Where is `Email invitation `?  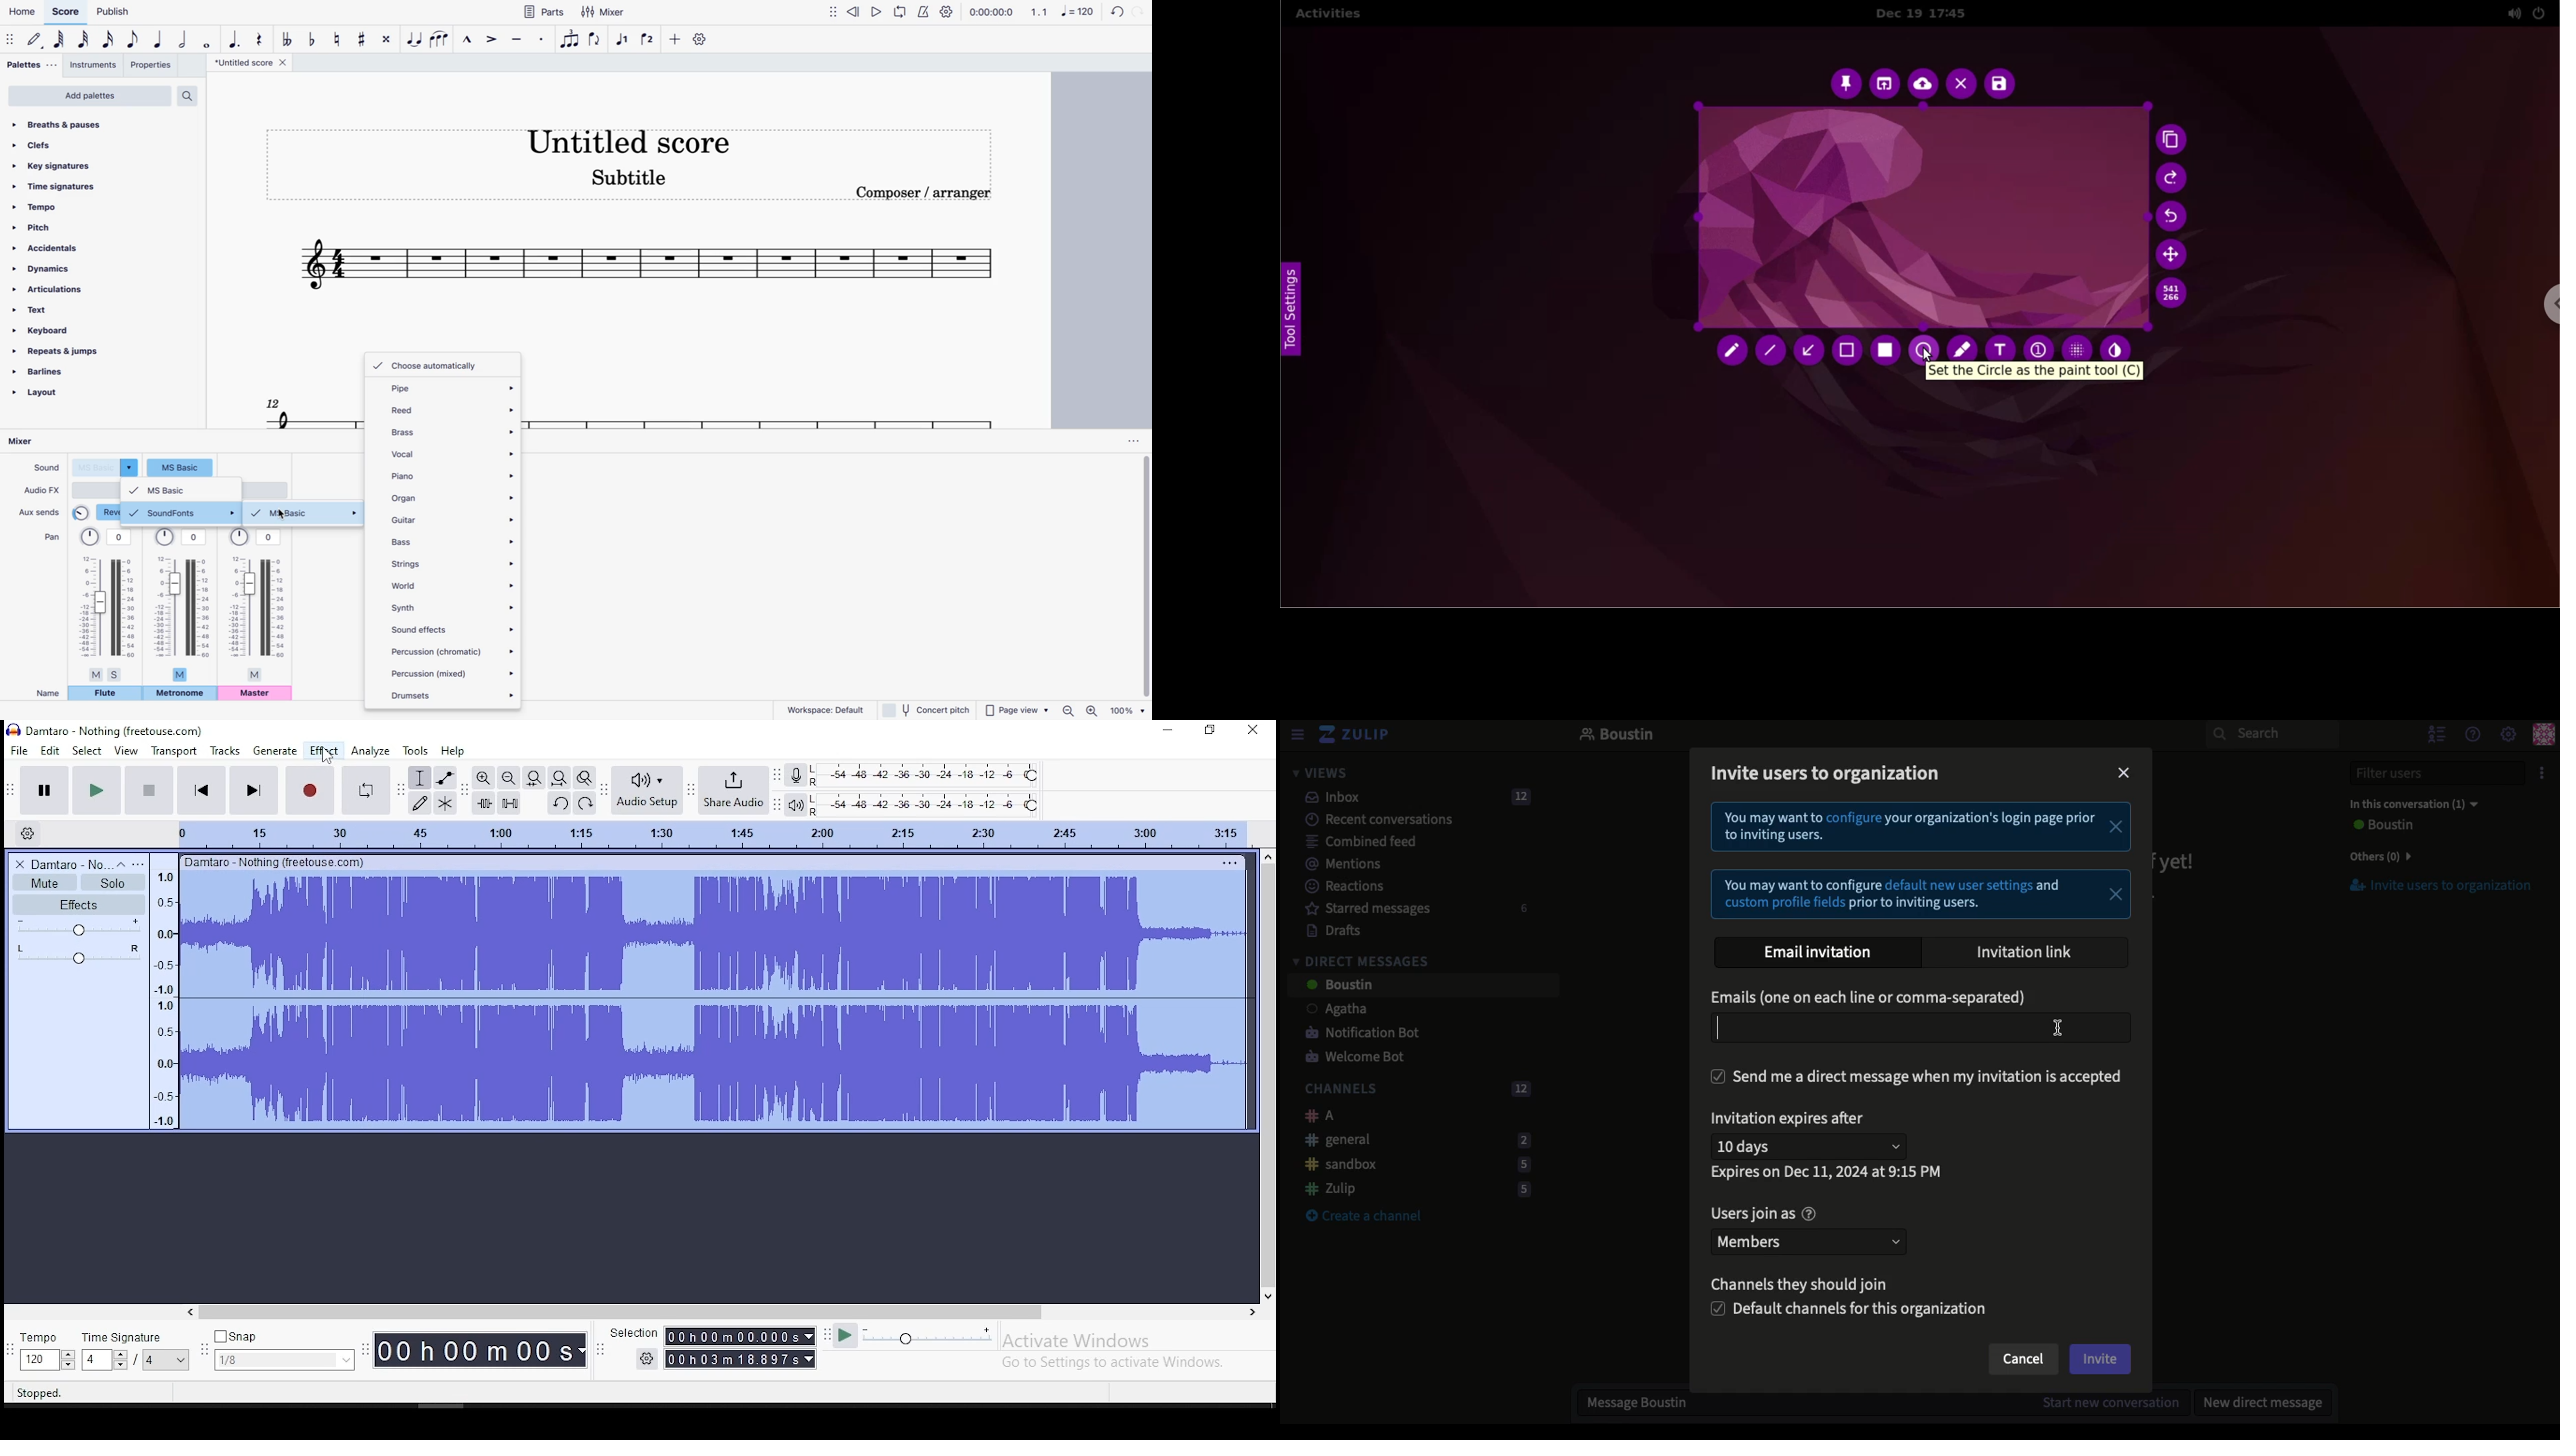 Email invitation  is located at coordinates (1825, 953).